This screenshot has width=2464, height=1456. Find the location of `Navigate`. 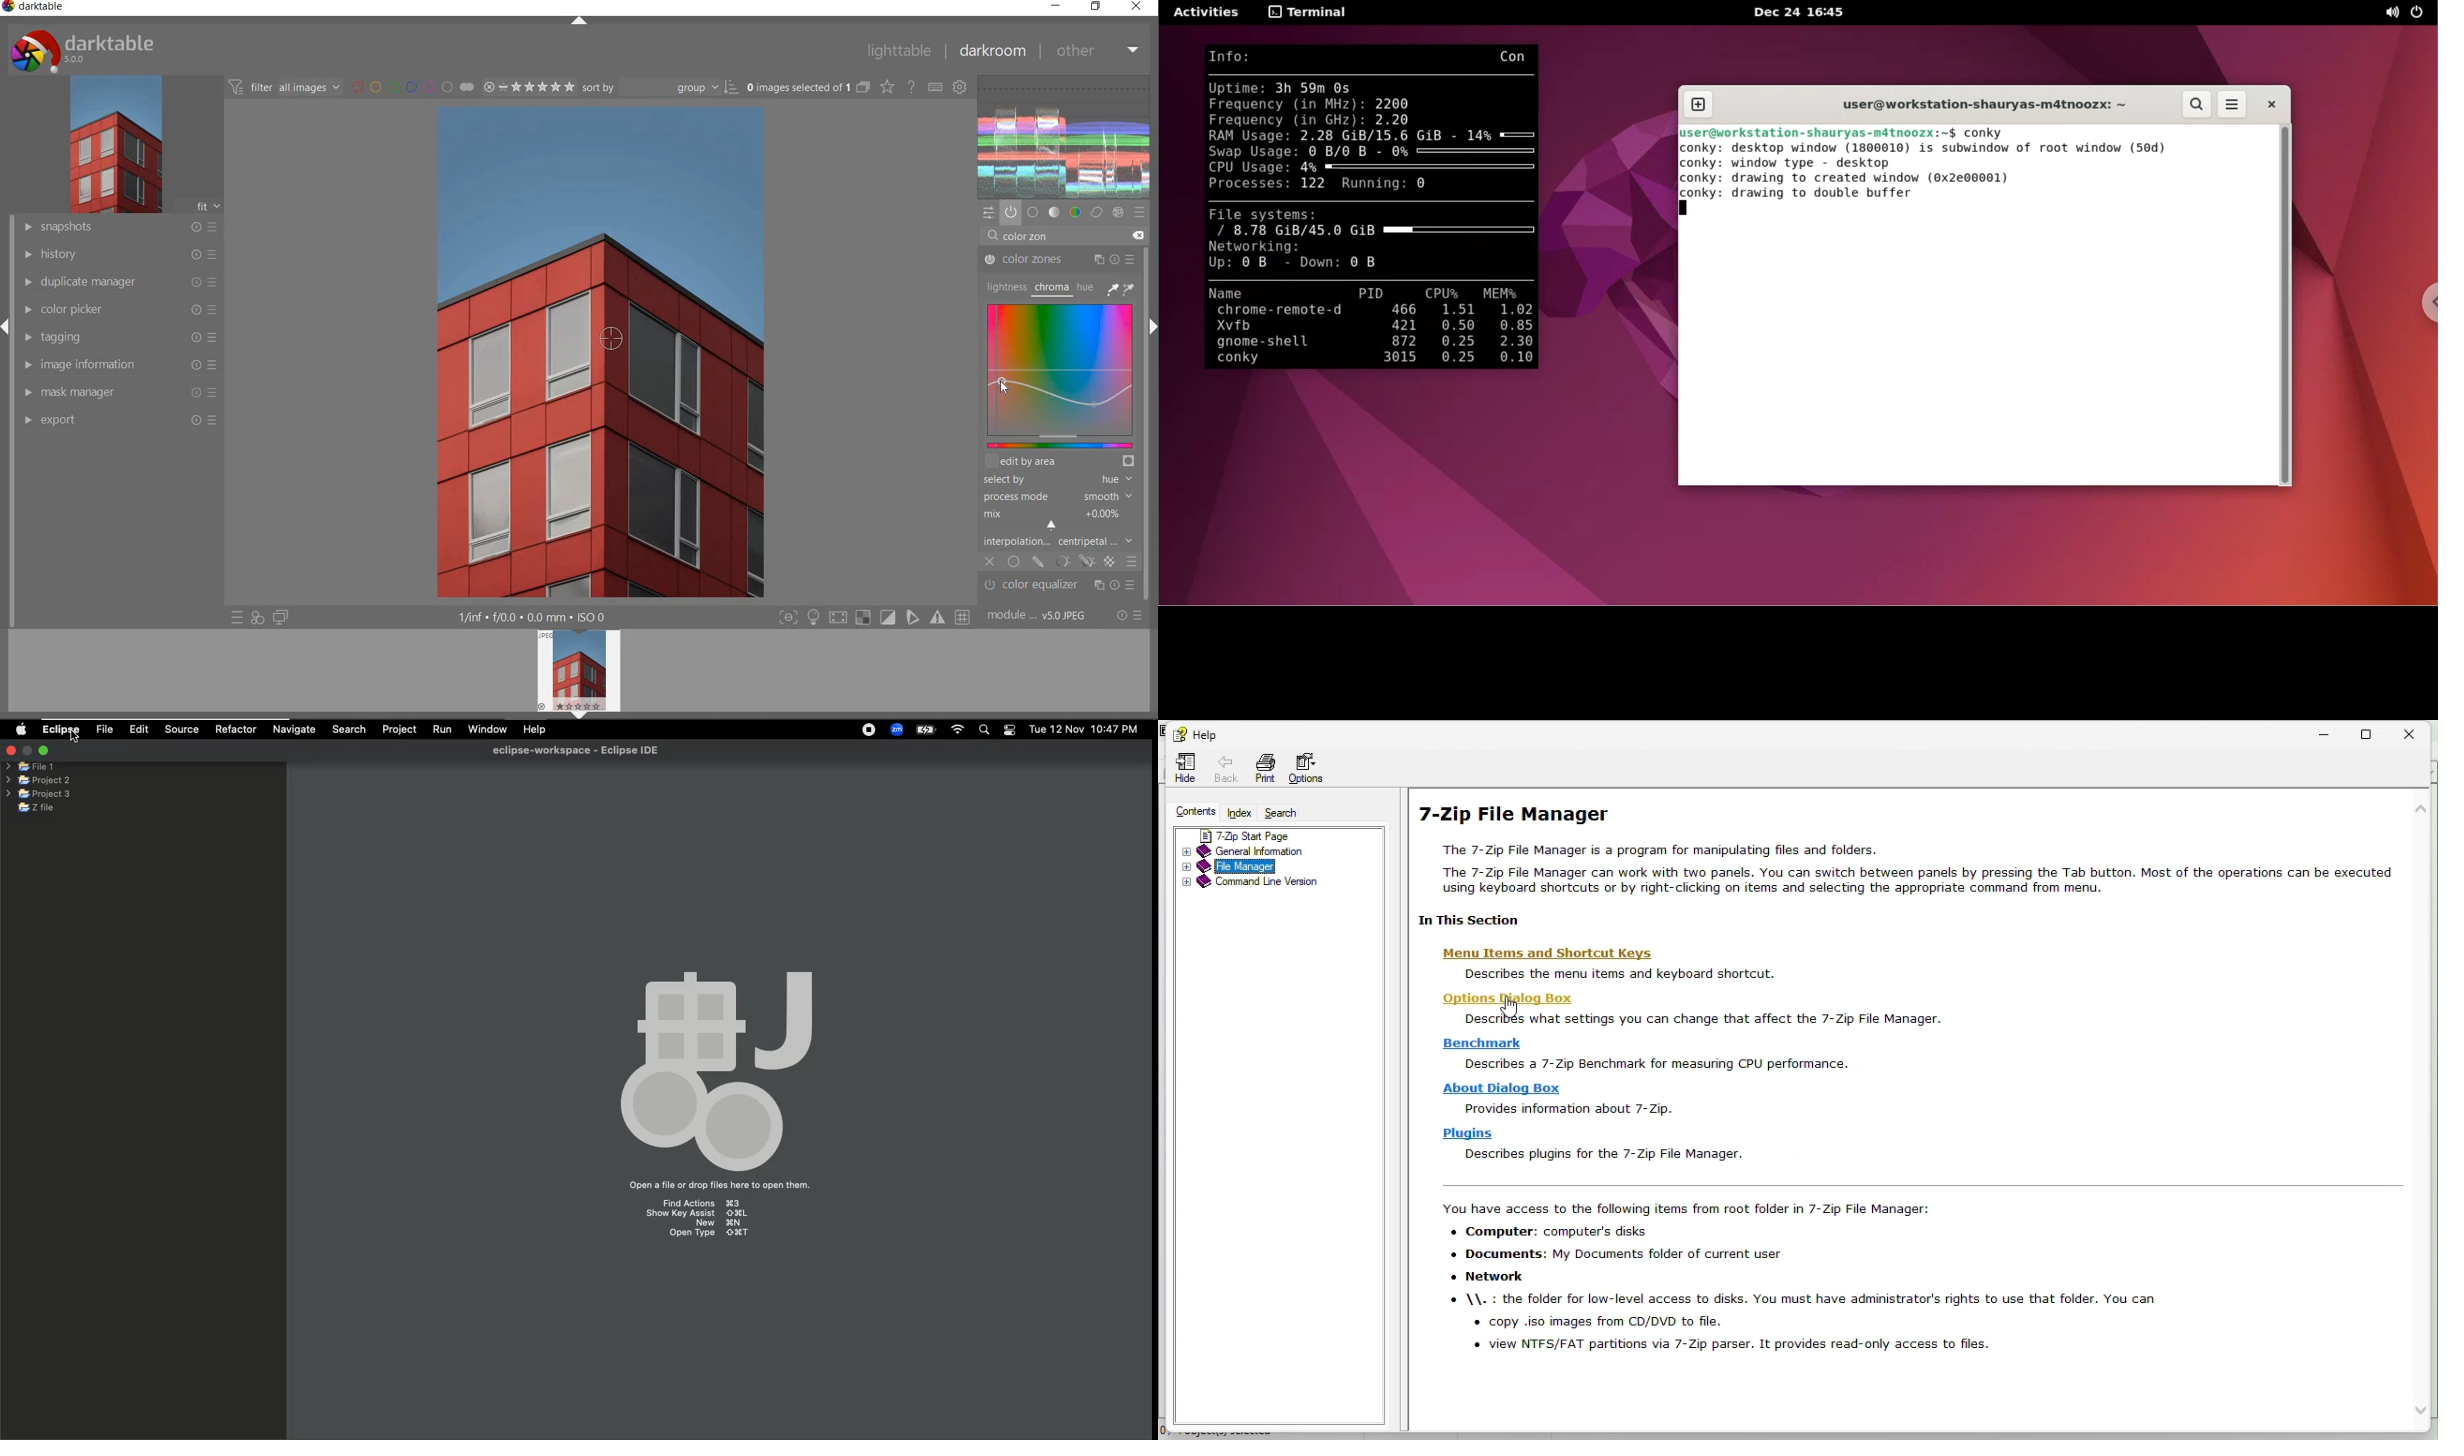

Navigate is located at coordinates (295, 729).